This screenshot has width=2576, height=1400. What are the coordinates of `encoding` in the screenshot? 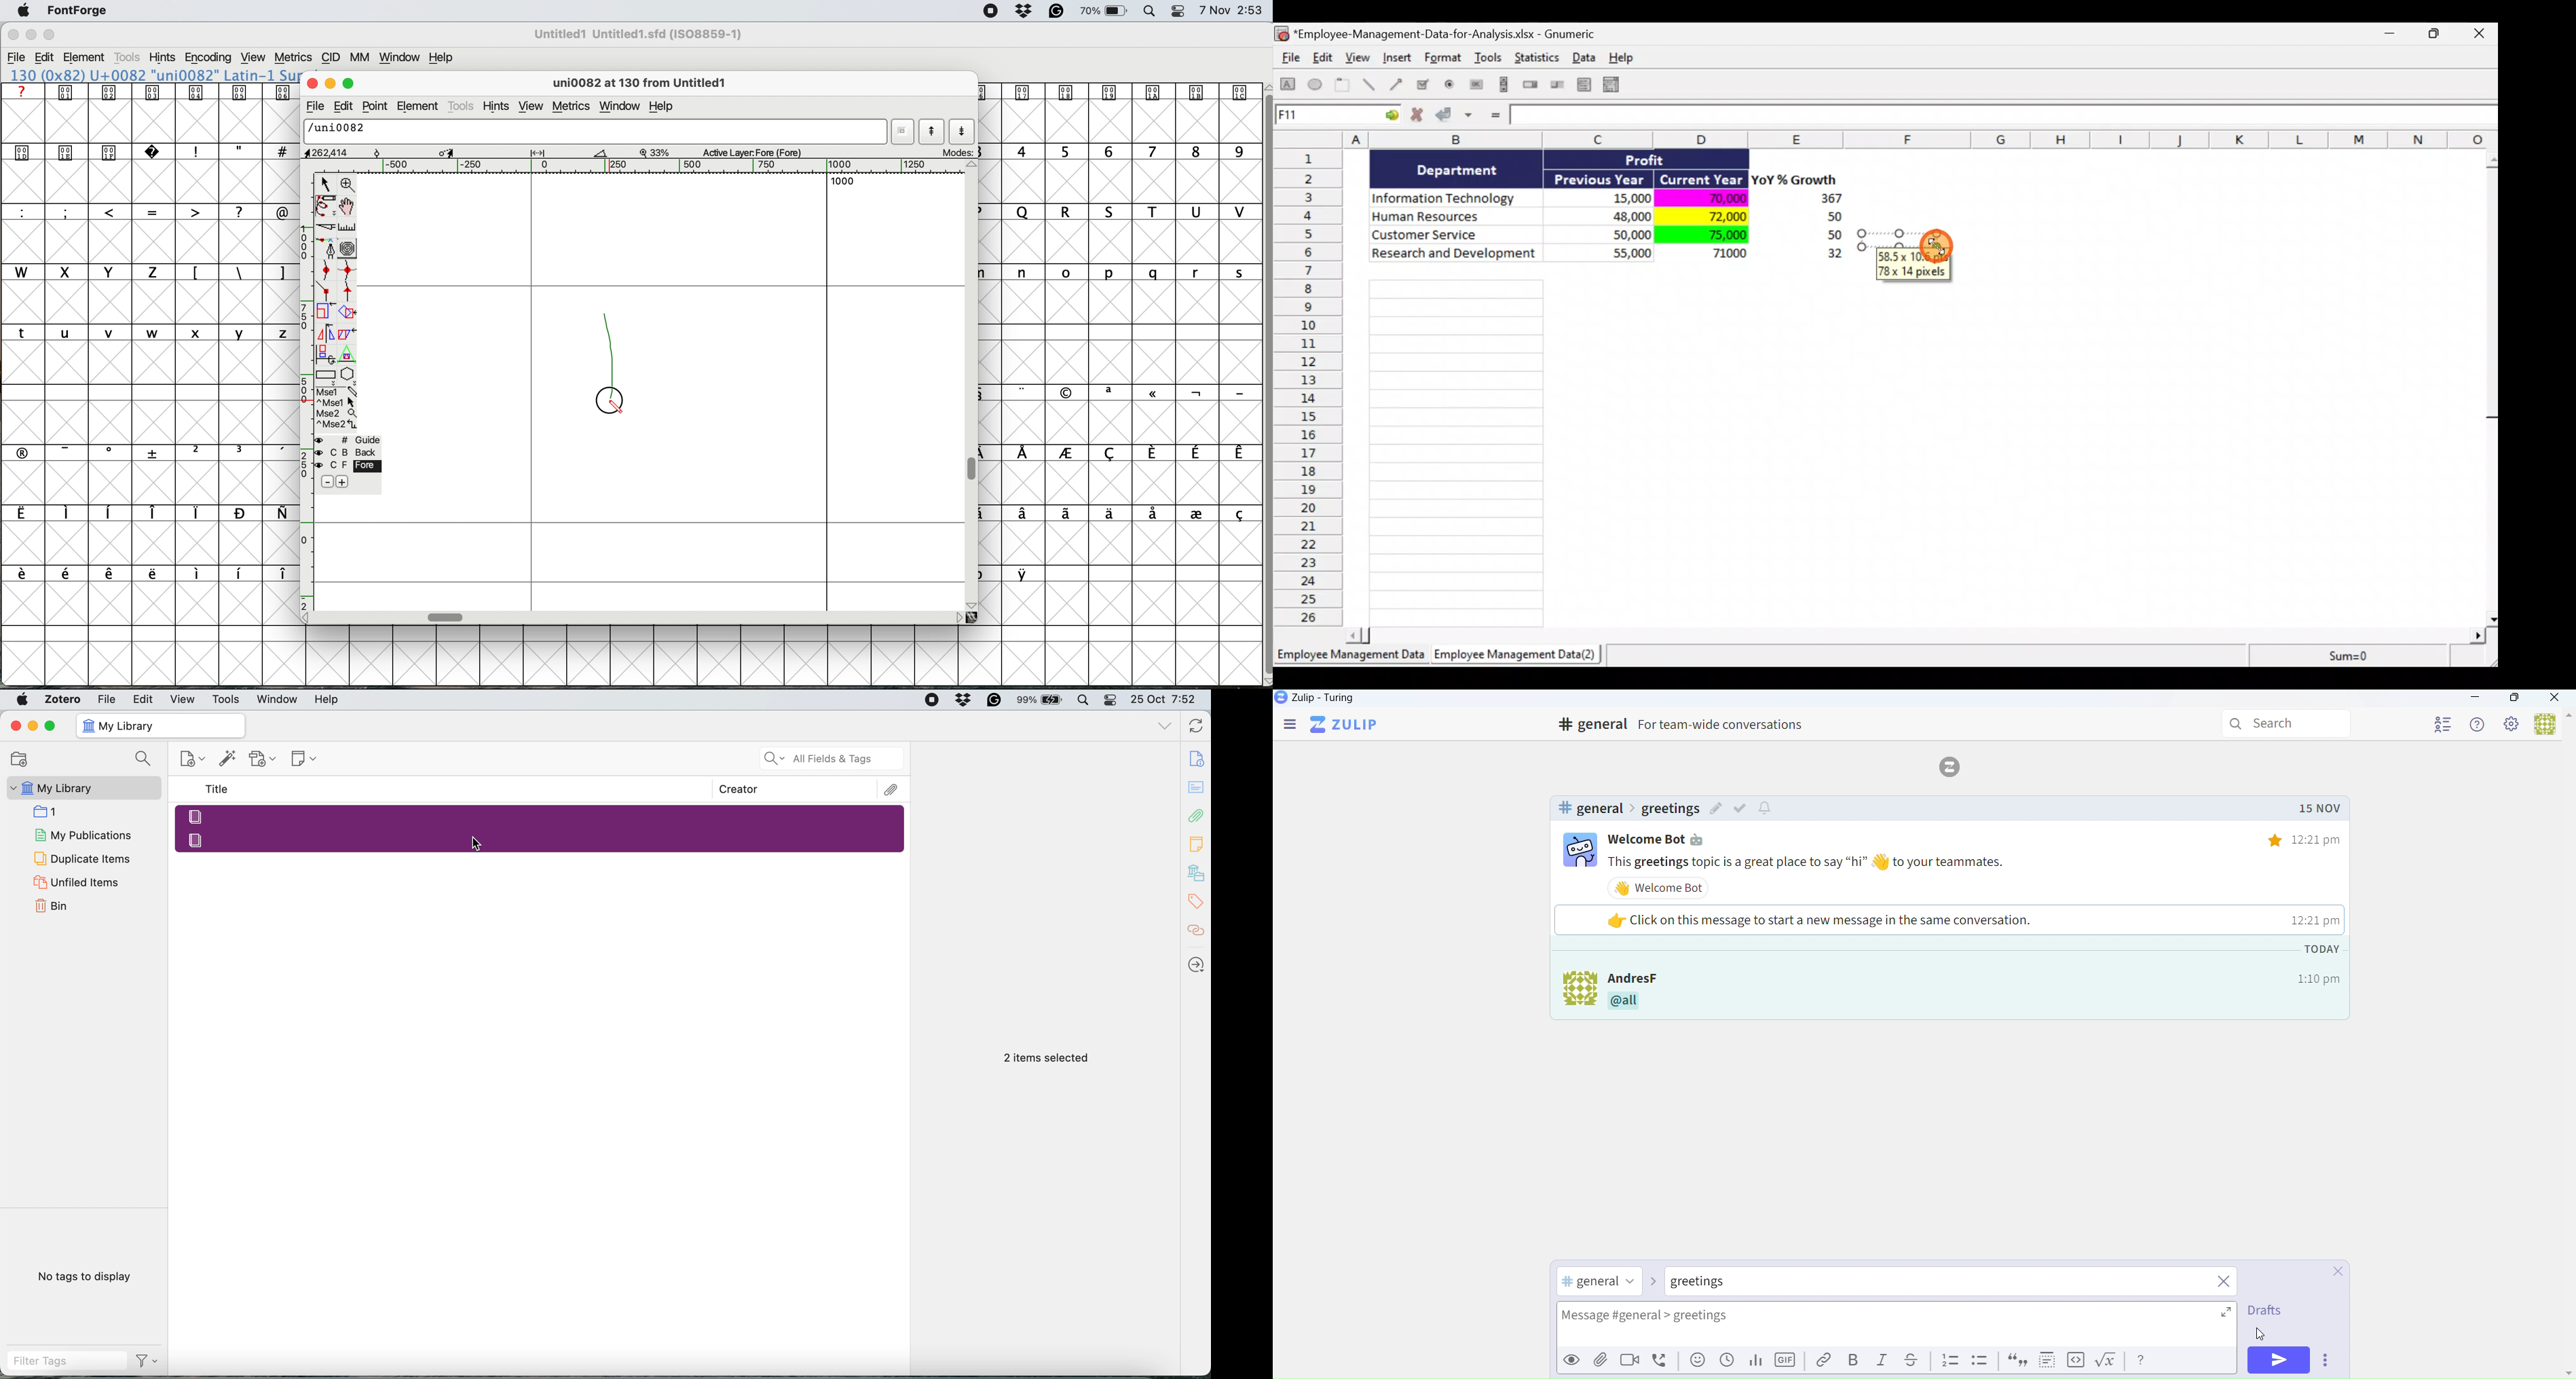 It's located at (207, 58).